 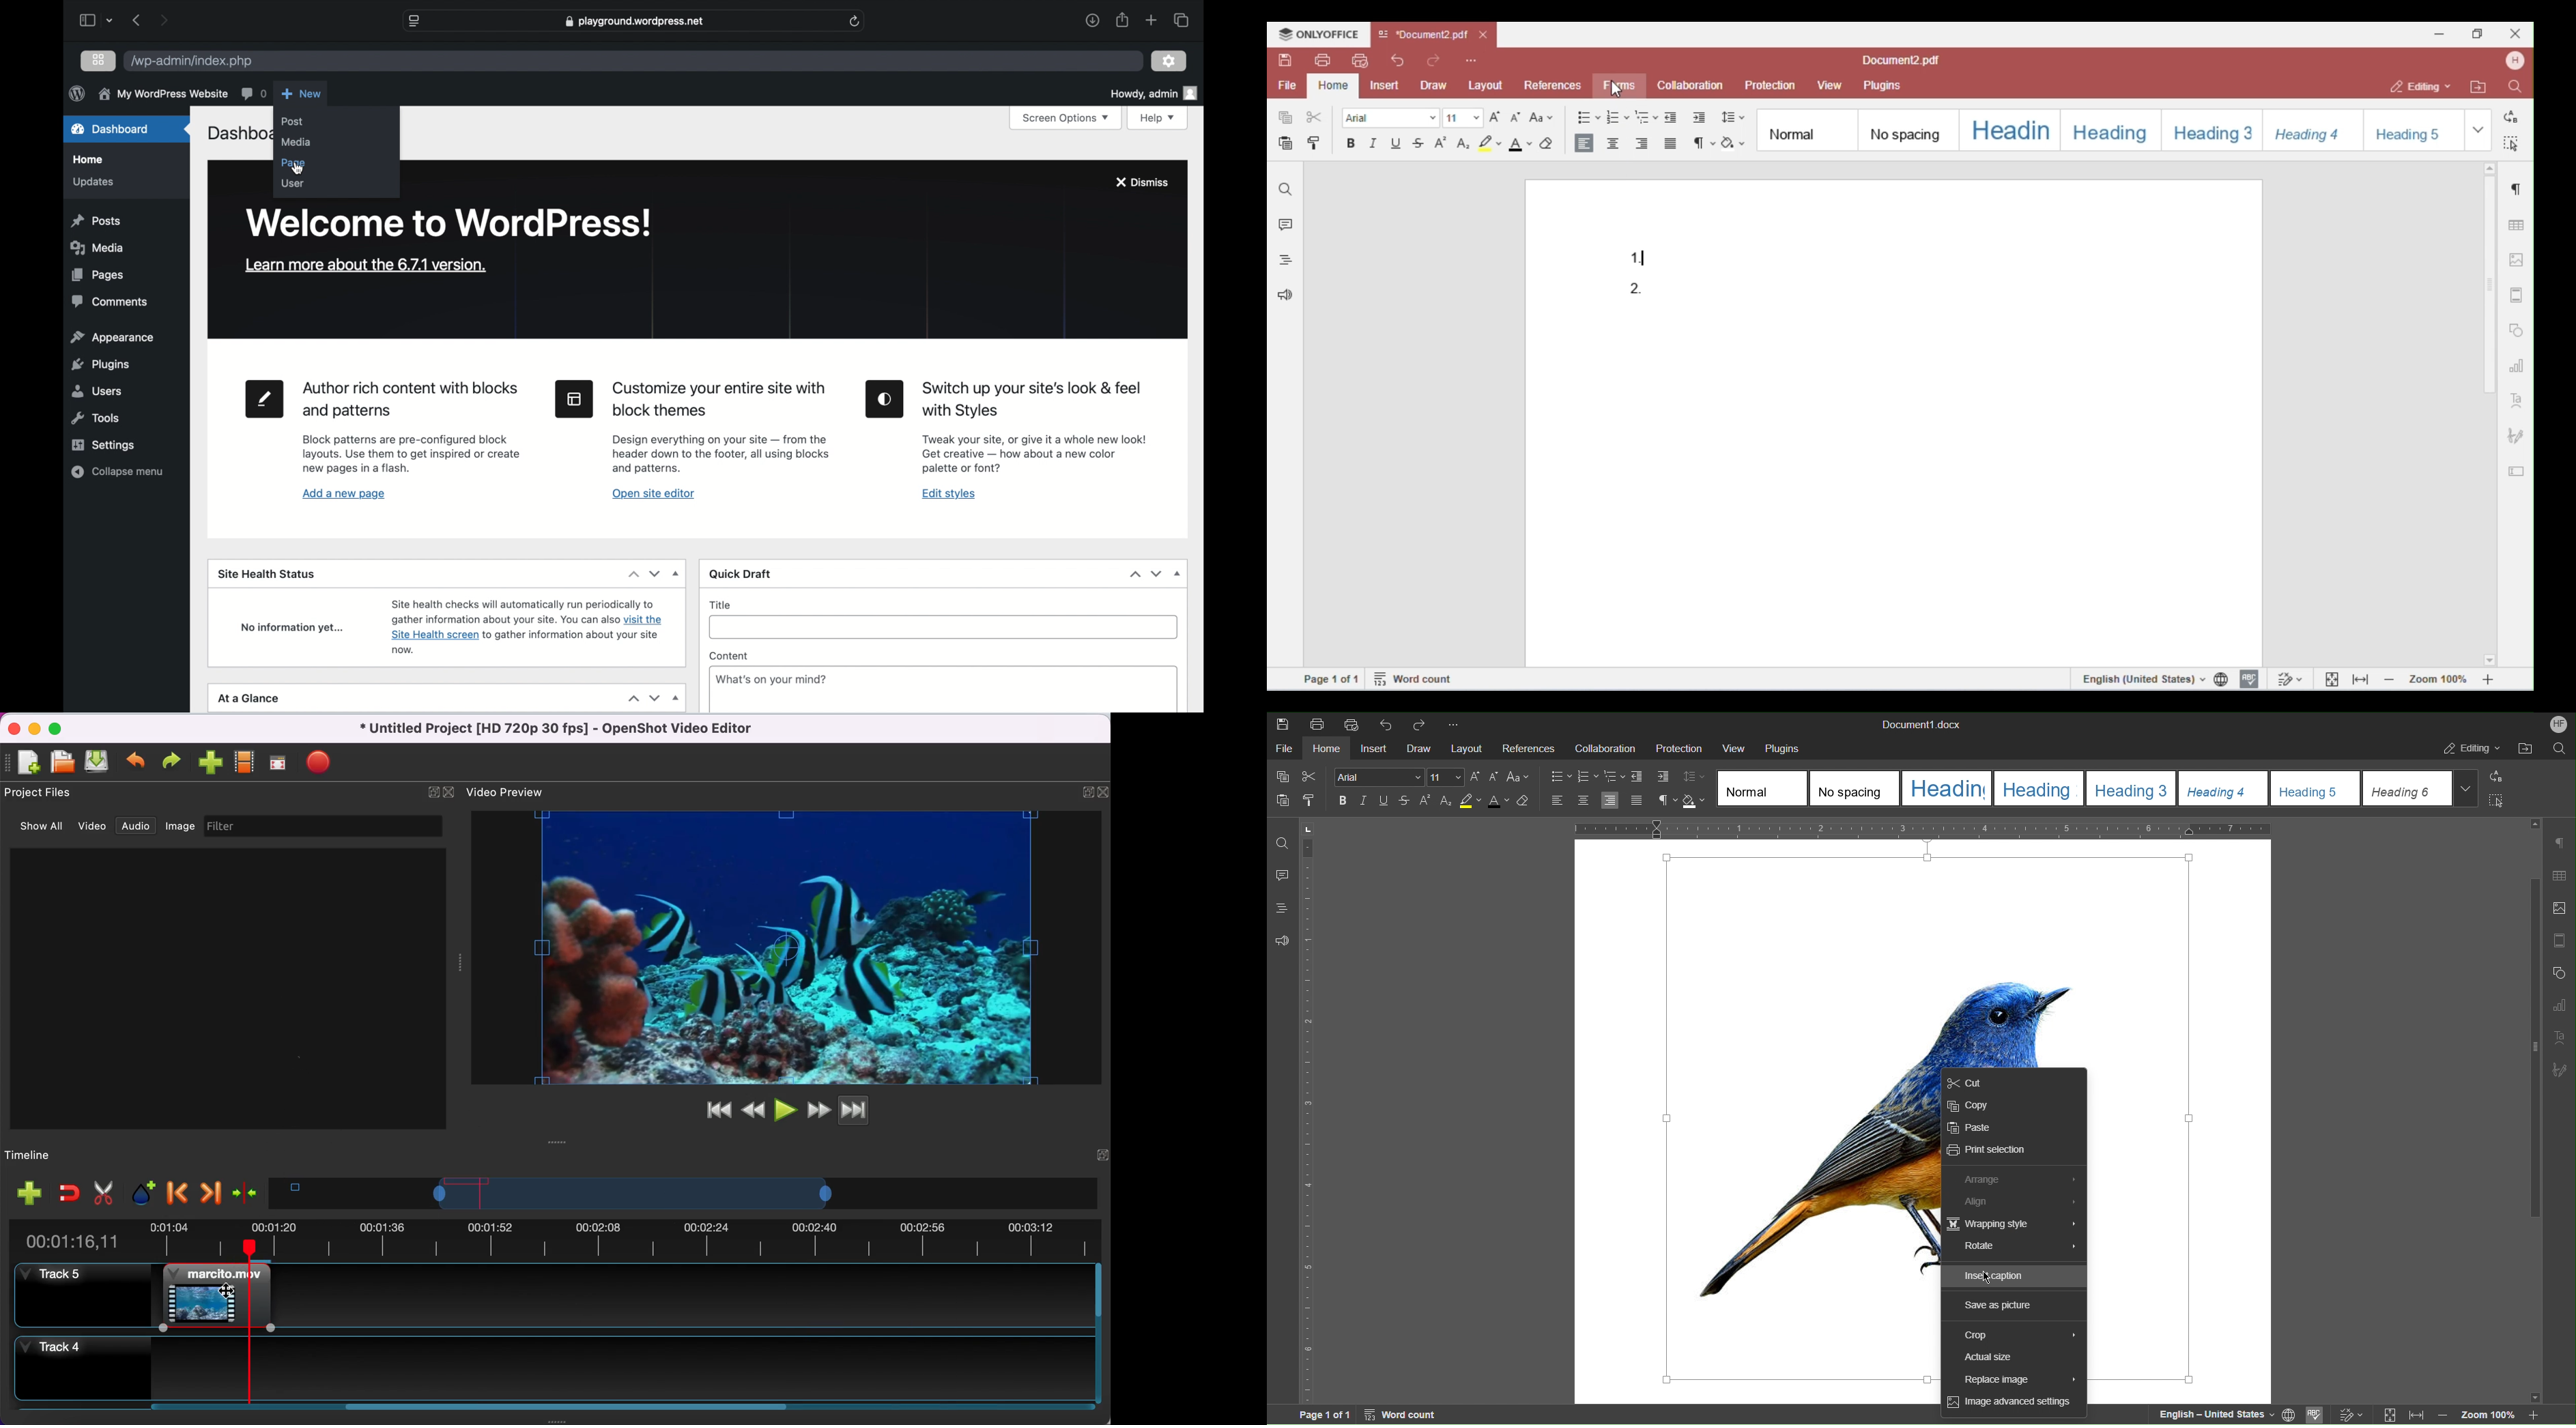 I want to click on posts, so click(x=96, y=221).